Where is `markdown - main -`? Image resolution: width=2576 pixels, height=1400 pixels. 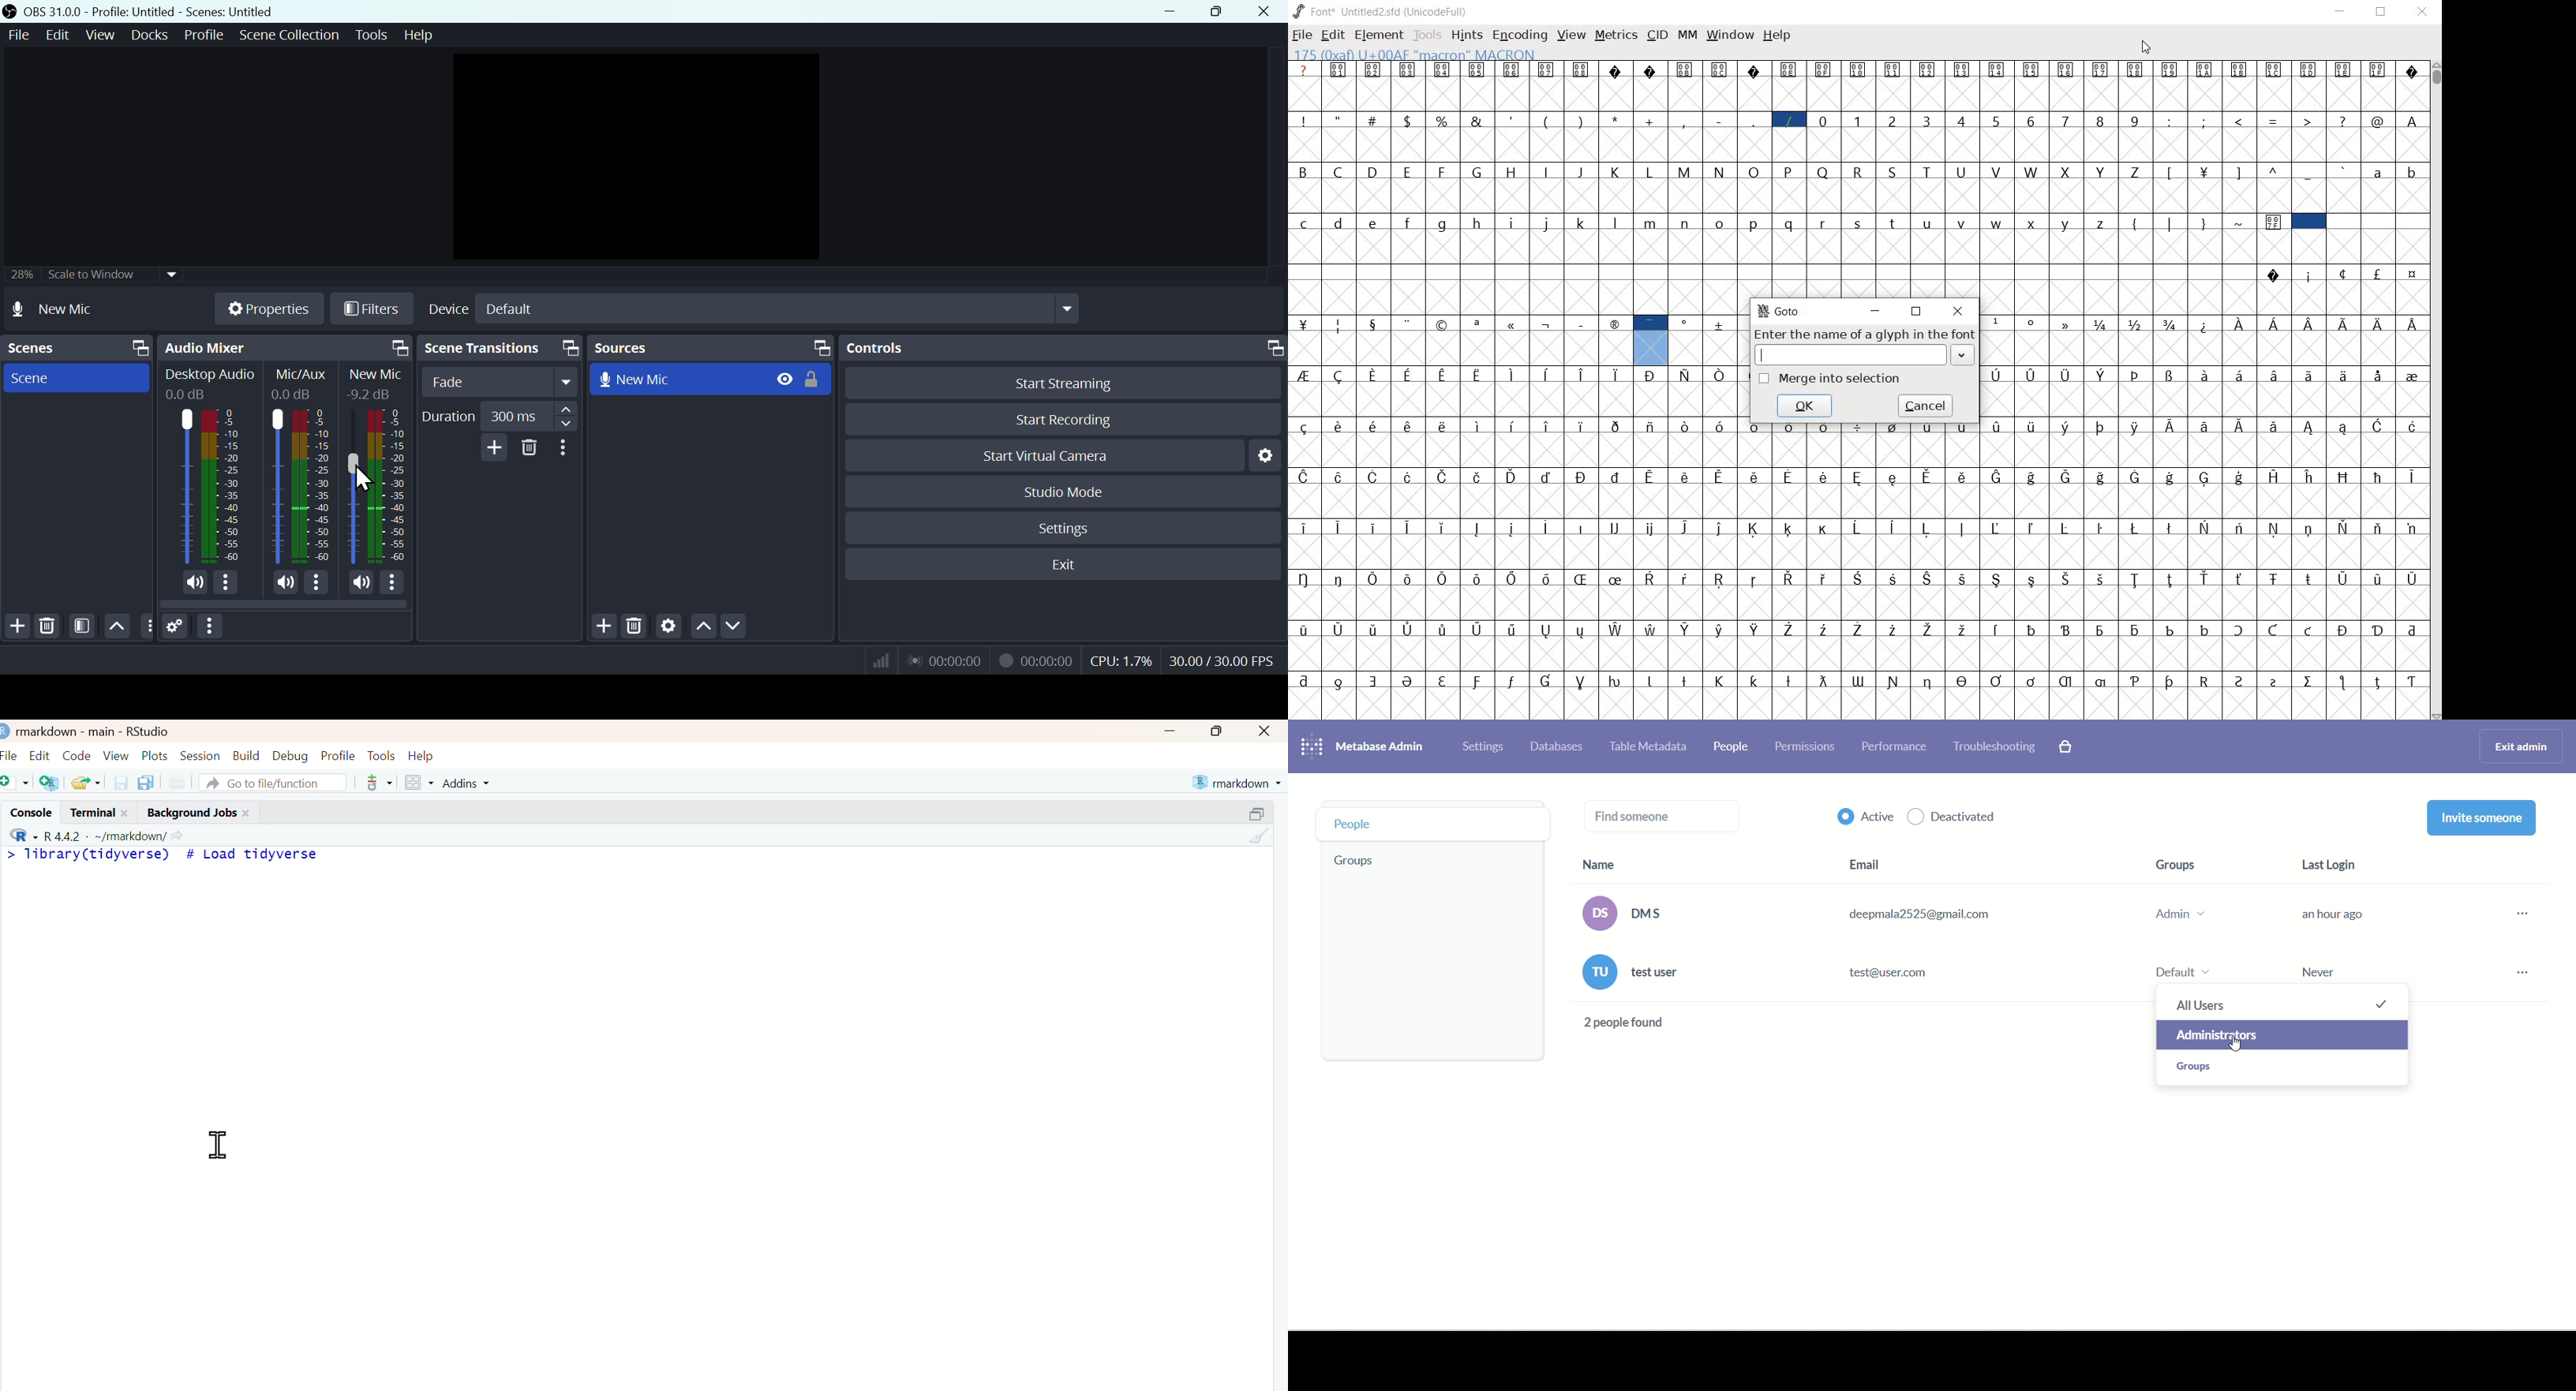 markdown - main - is located at coordinates (67, 730).